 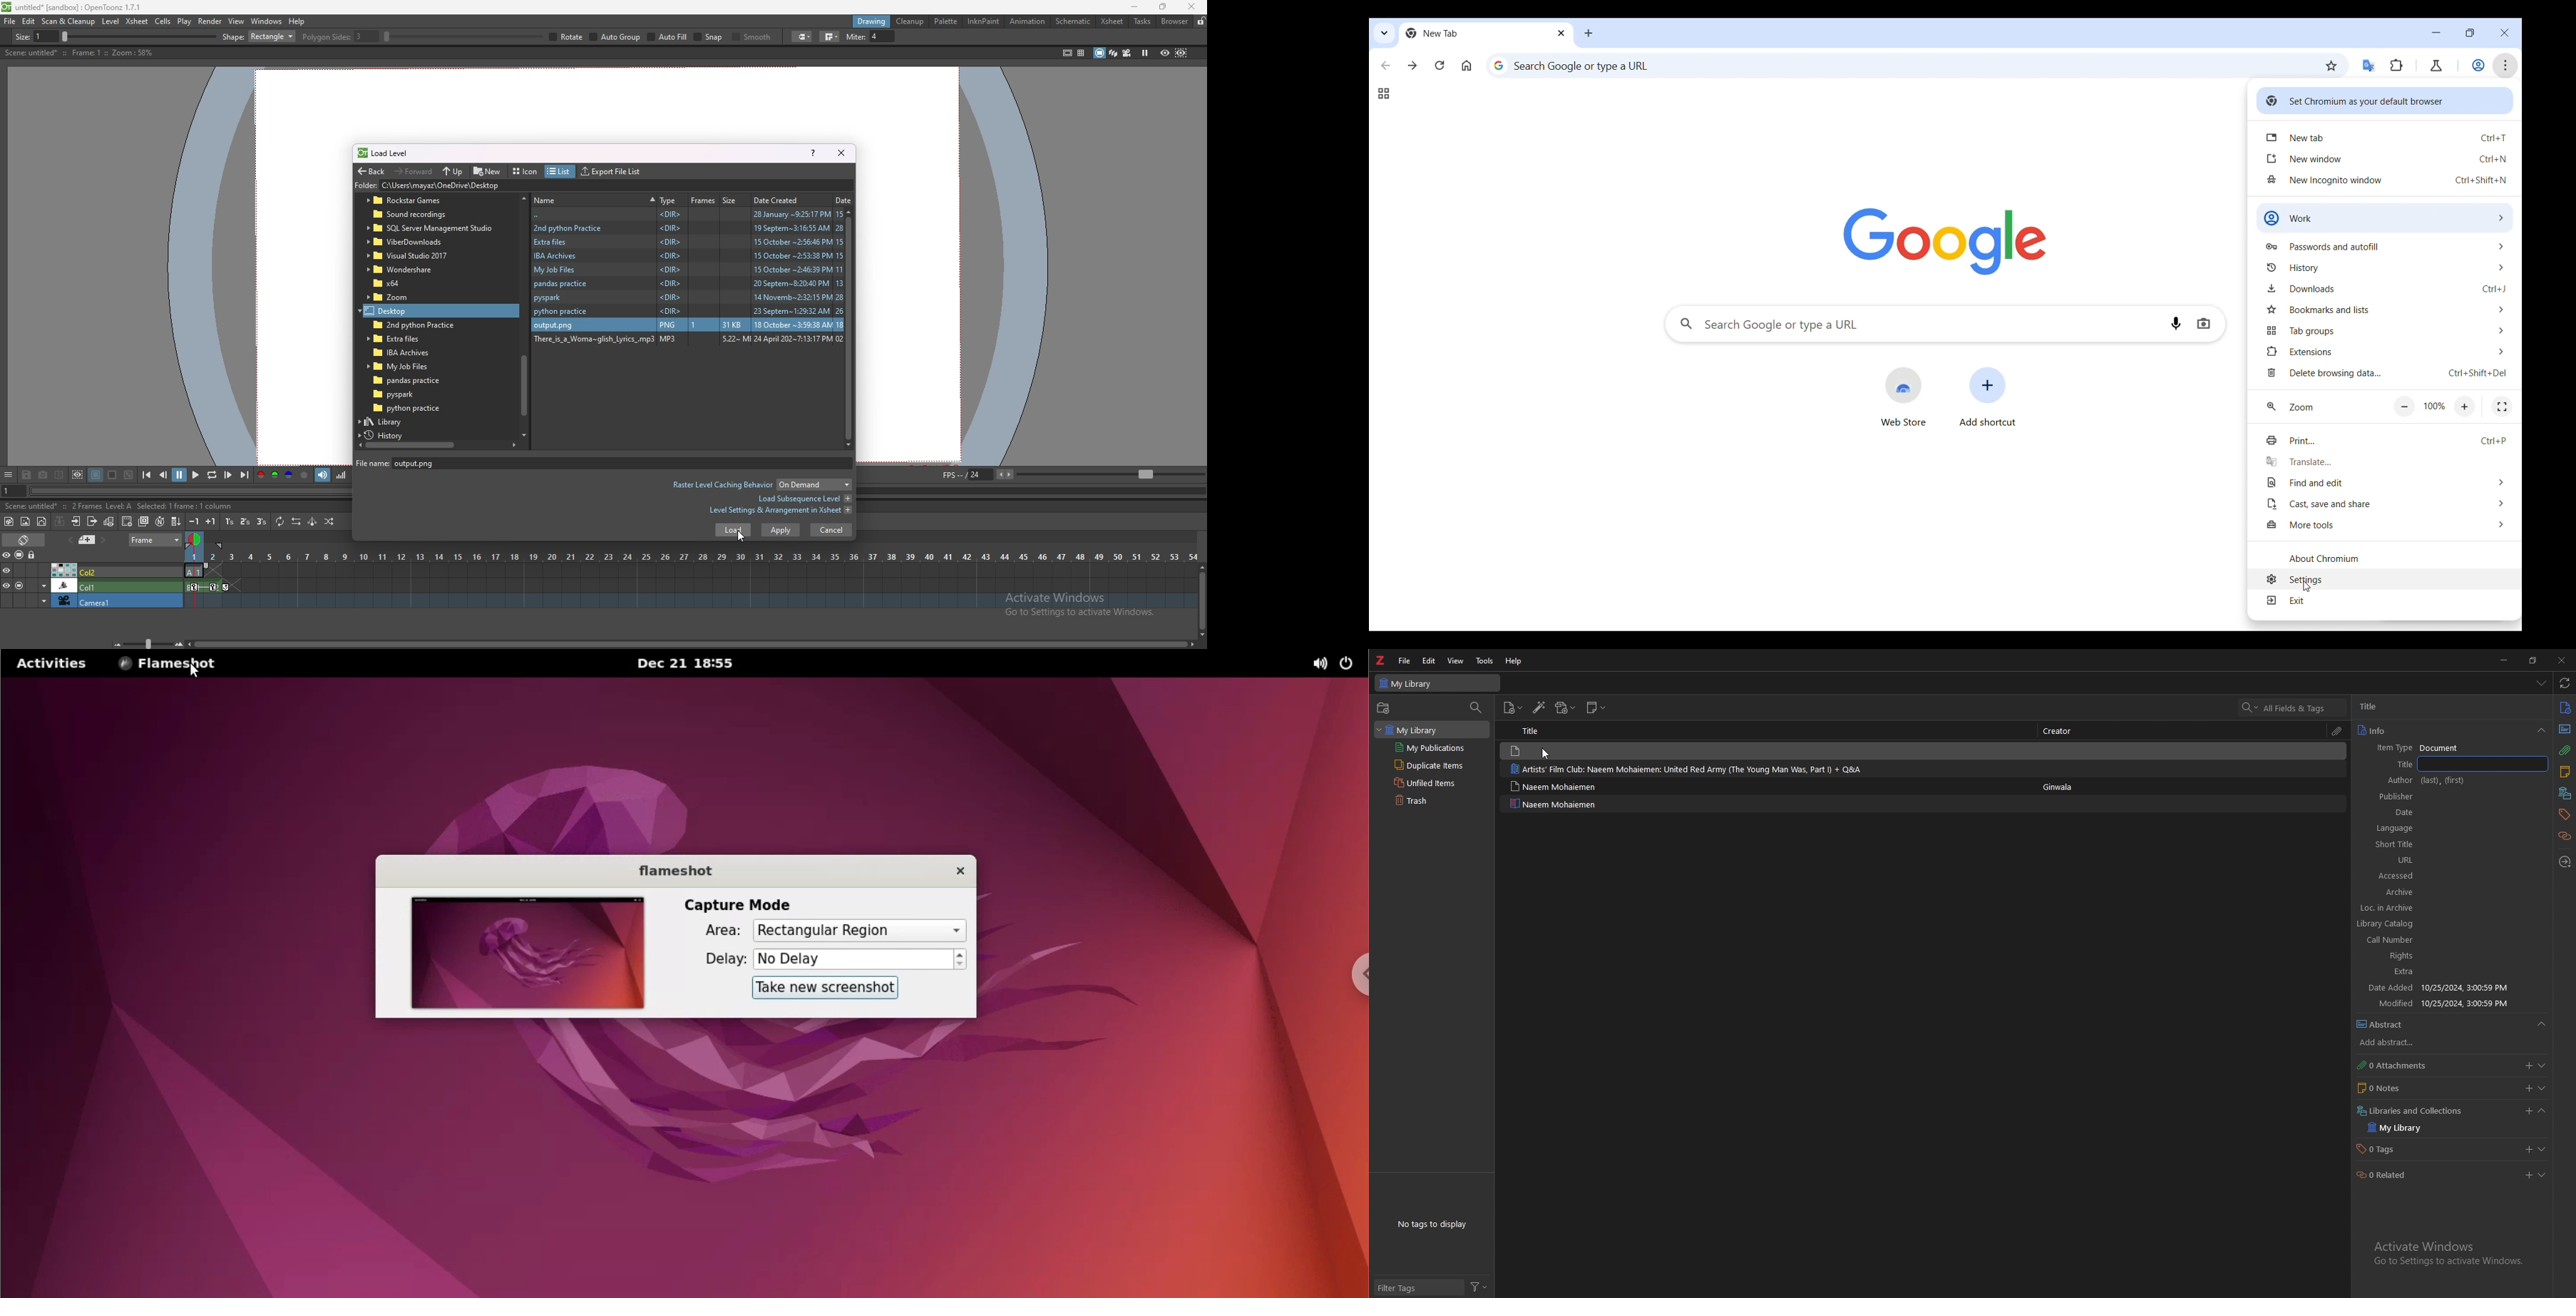 I want to click on close x subsheet, so click(x=91, y=521).